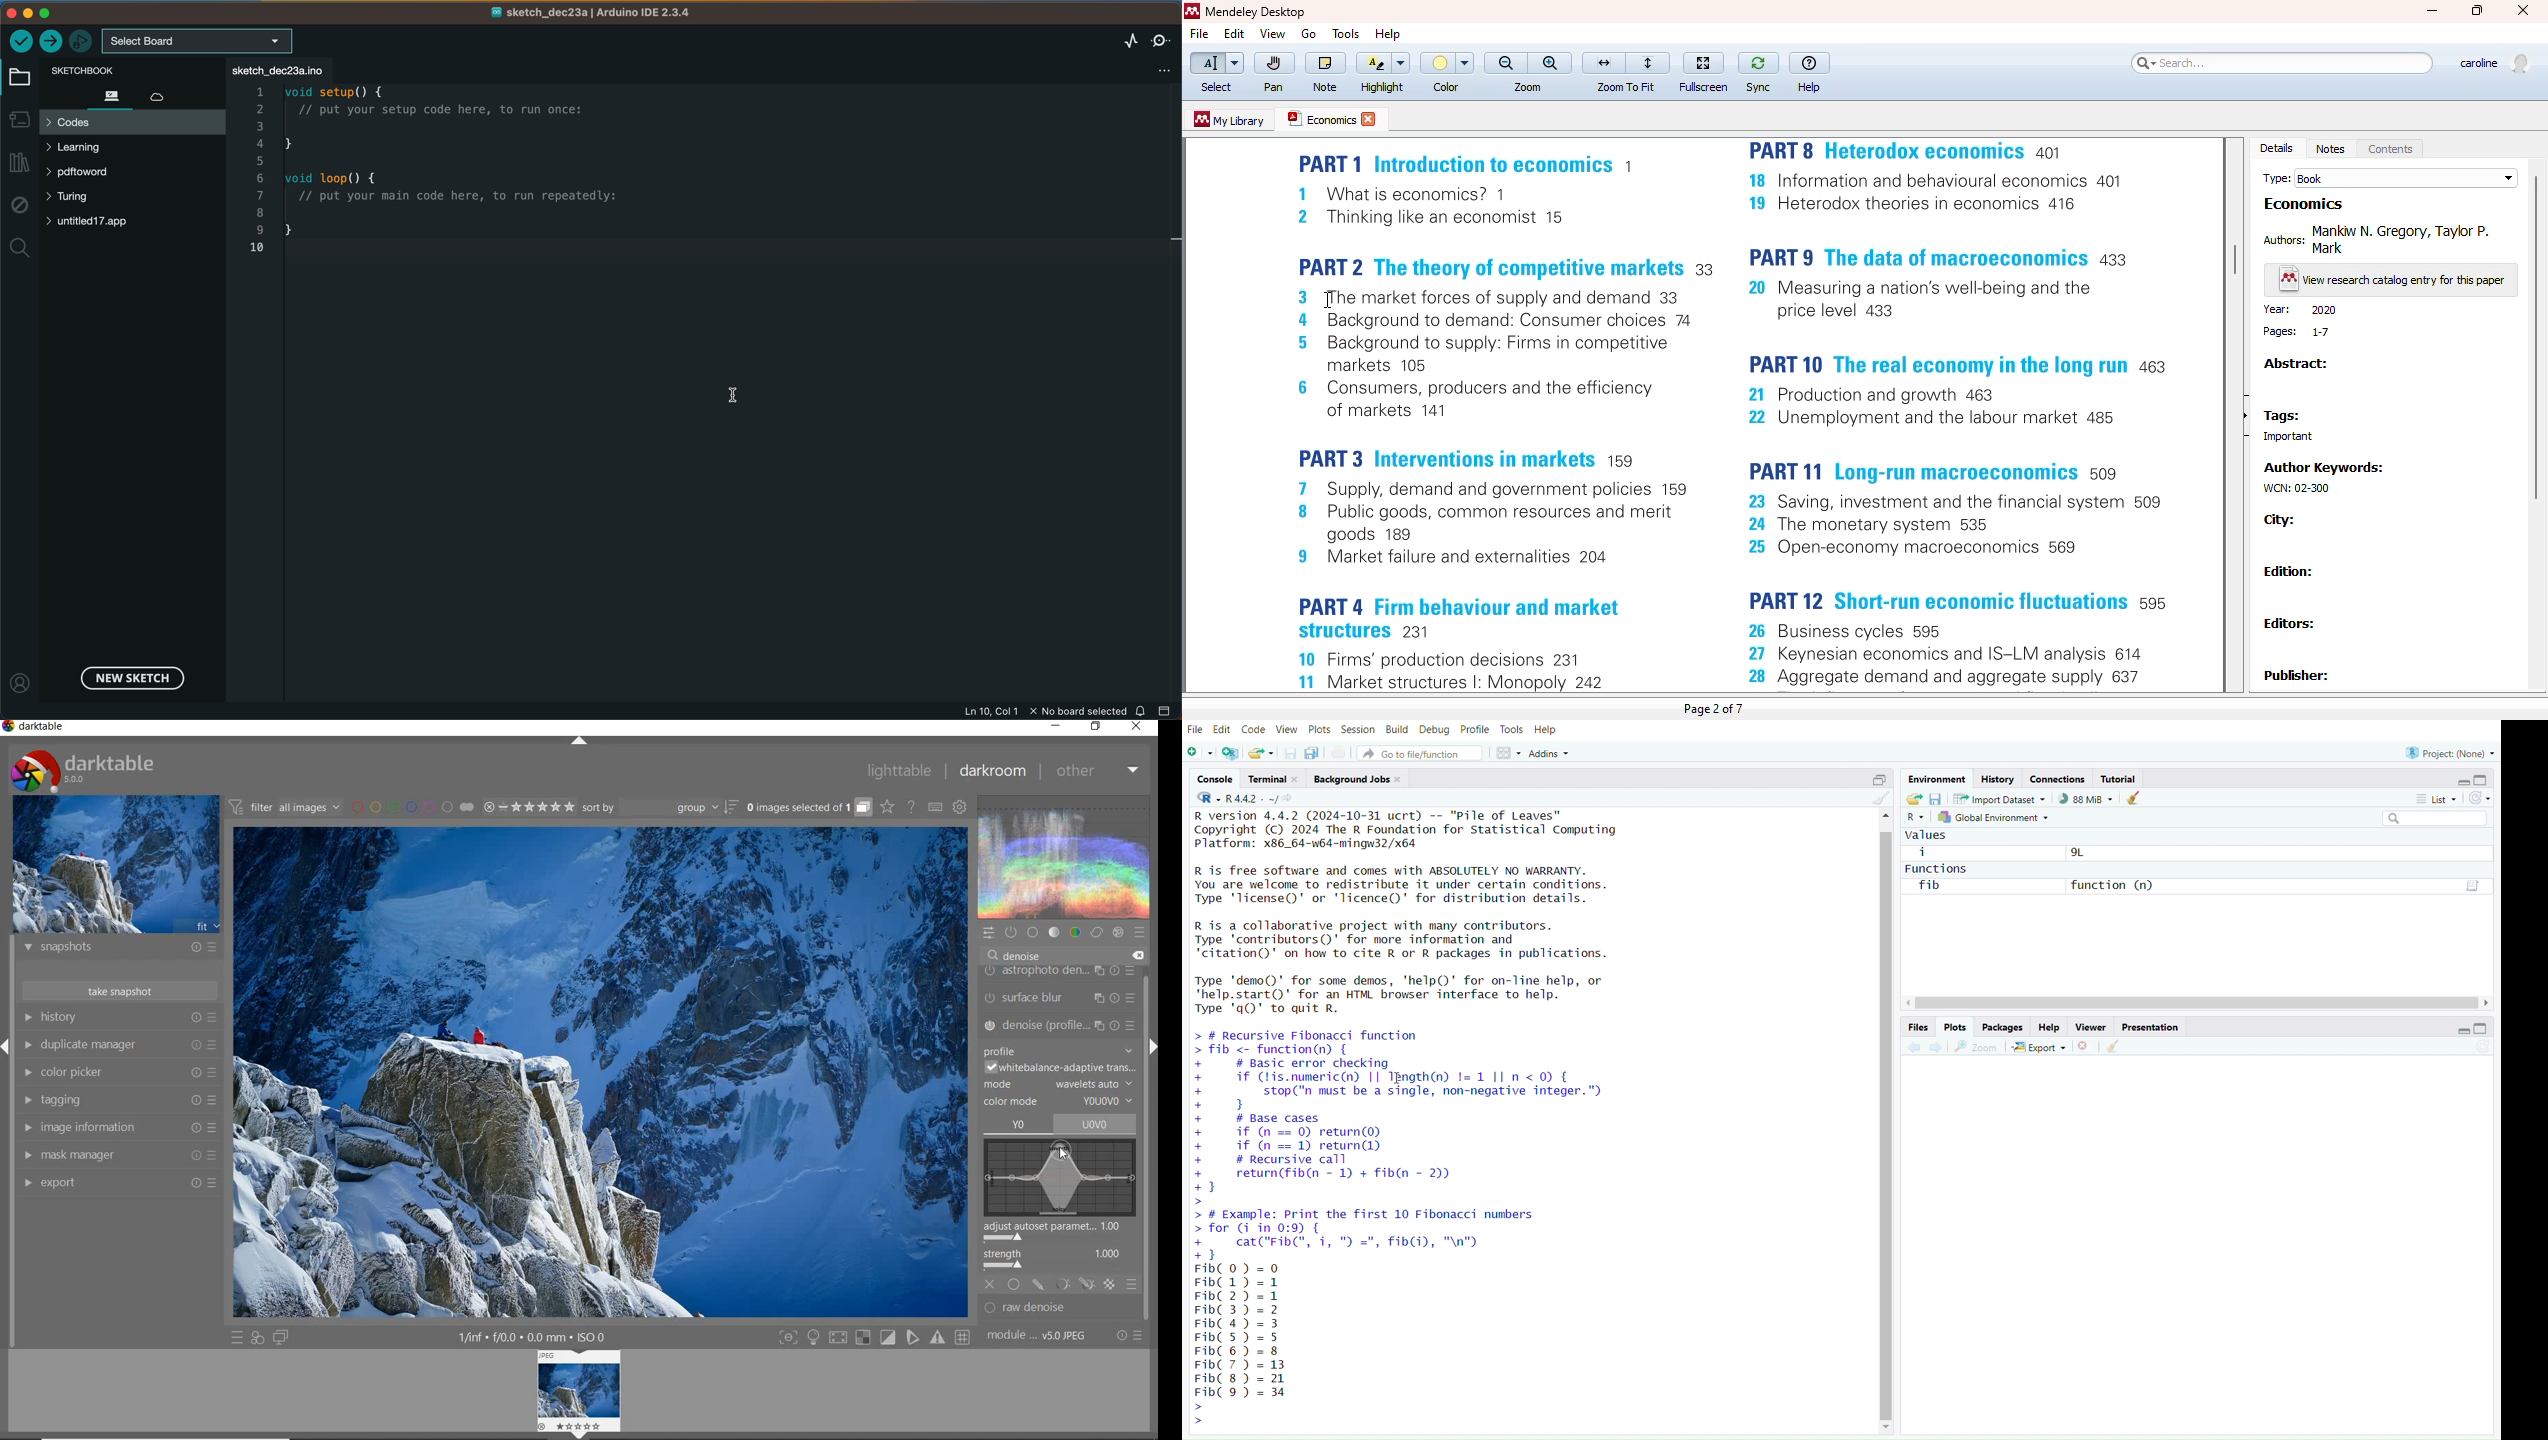 The image size is (2548, 1456). Describe the element at coordinates (2114, 885) in the screenshot. I see `function(n)` at that location.